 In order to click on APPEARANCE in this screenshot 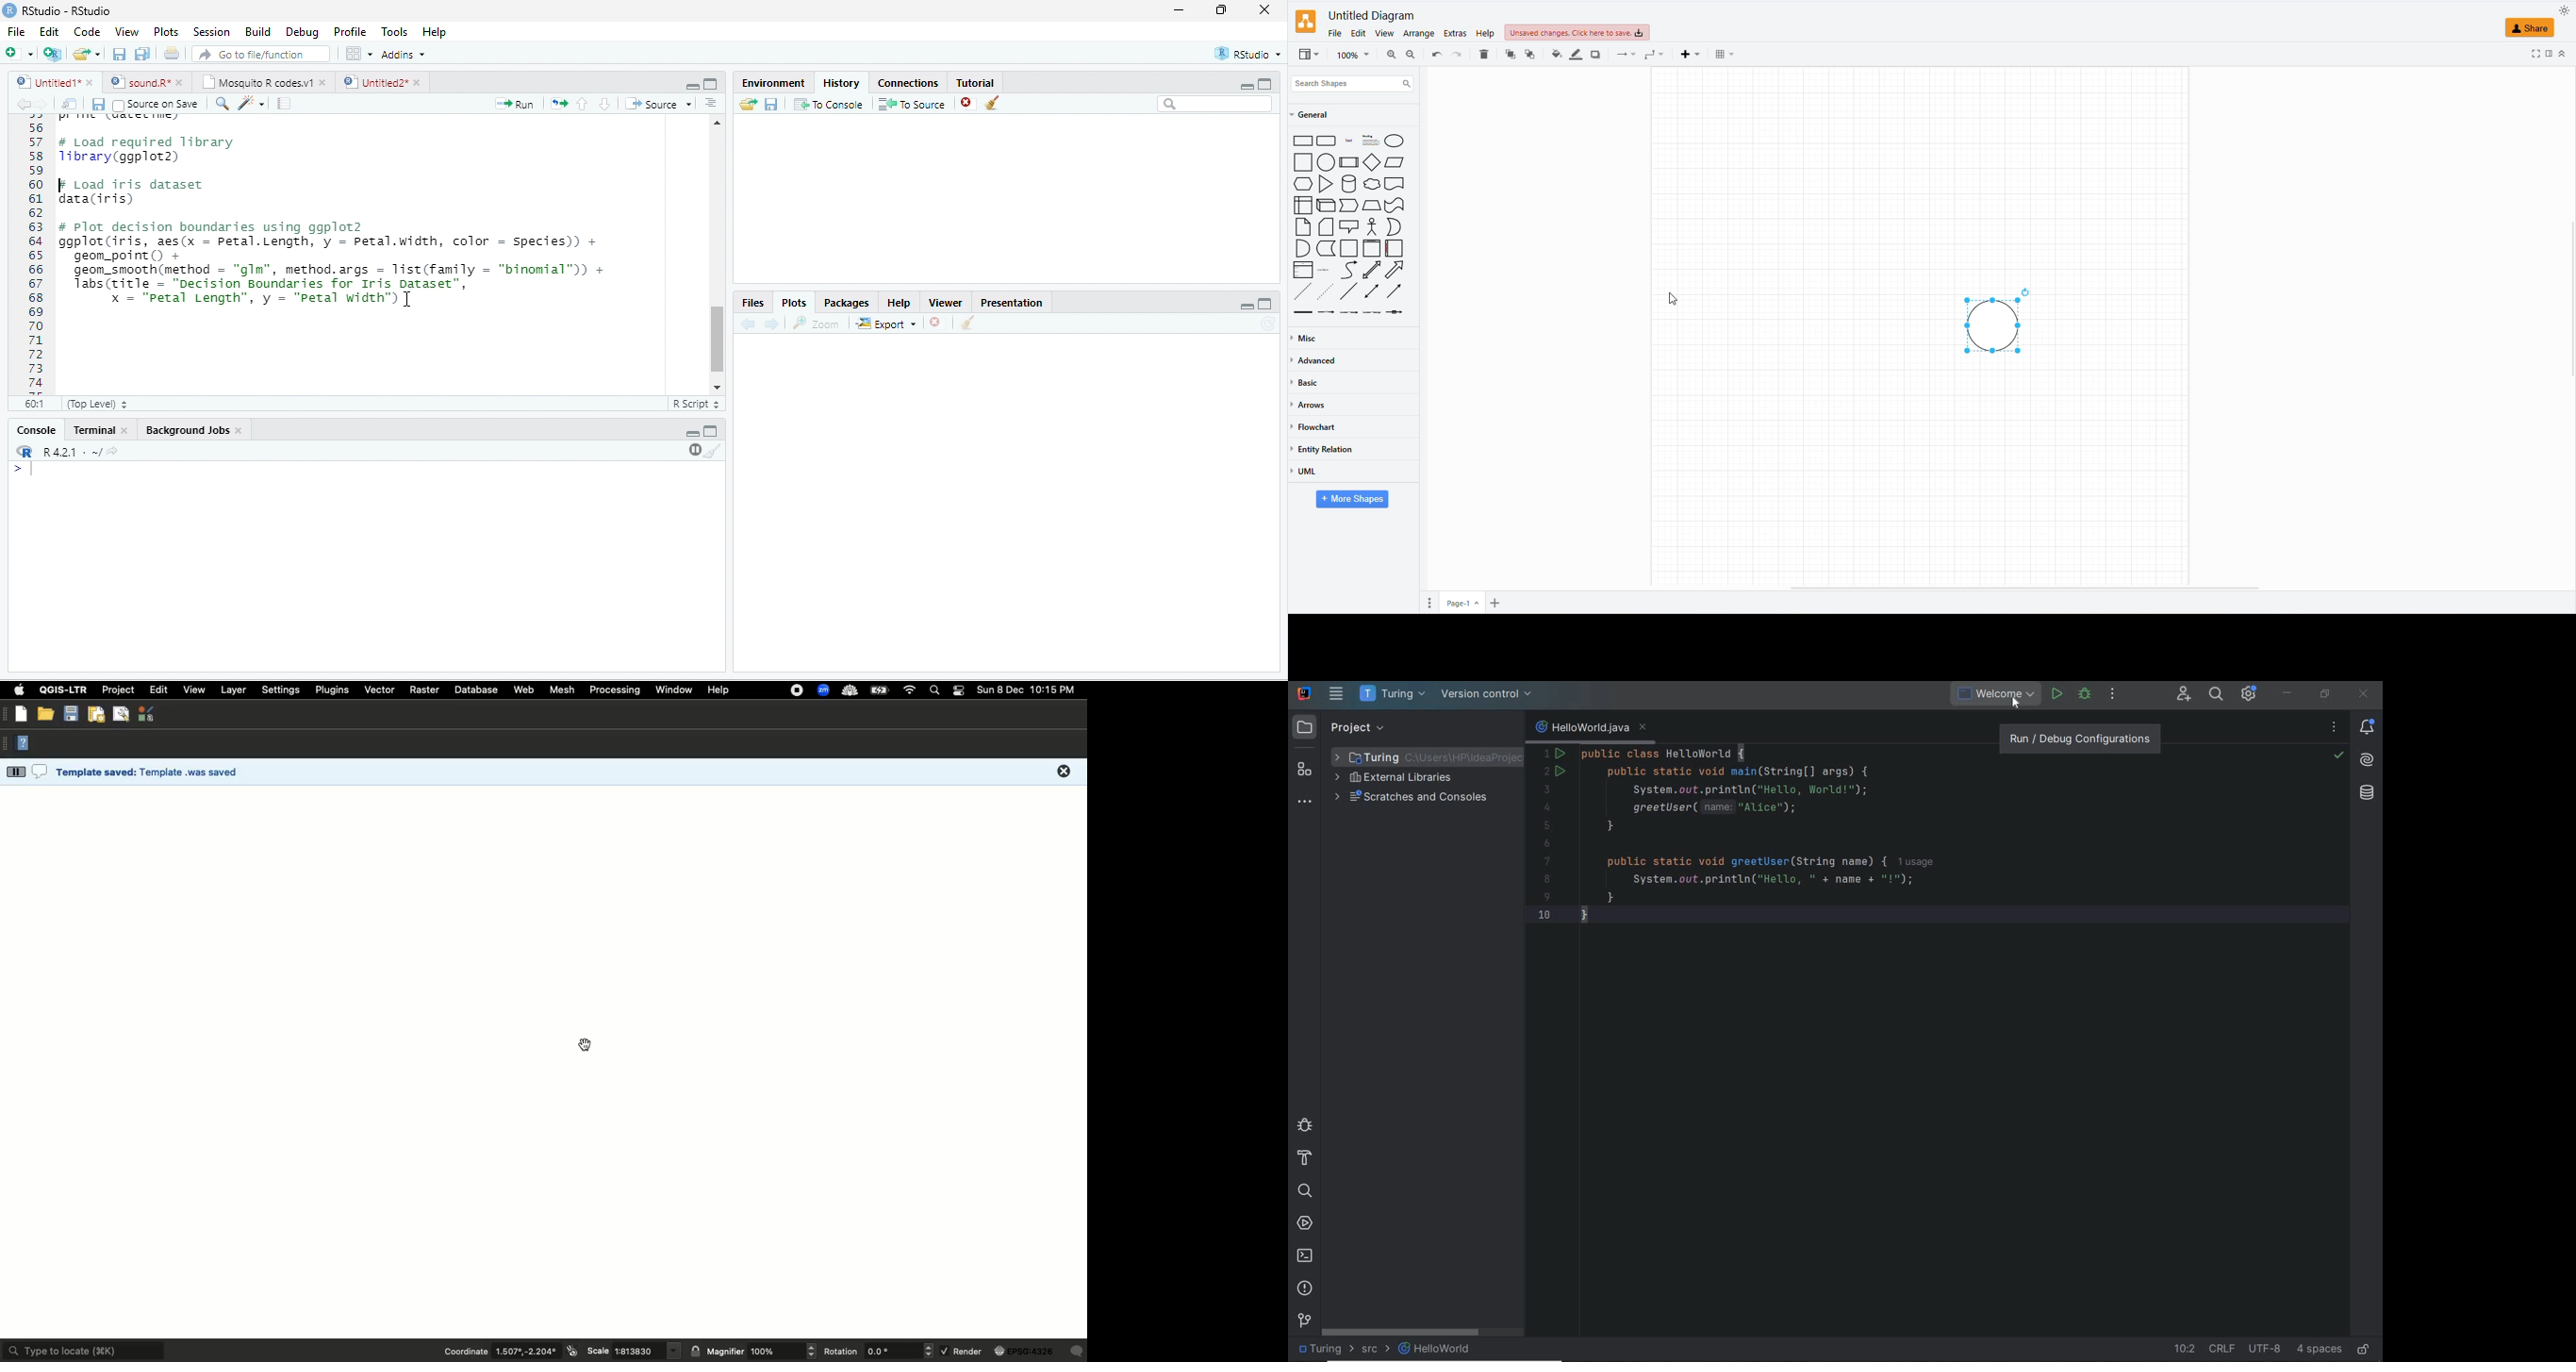, I will do `click(2565, 10)`.